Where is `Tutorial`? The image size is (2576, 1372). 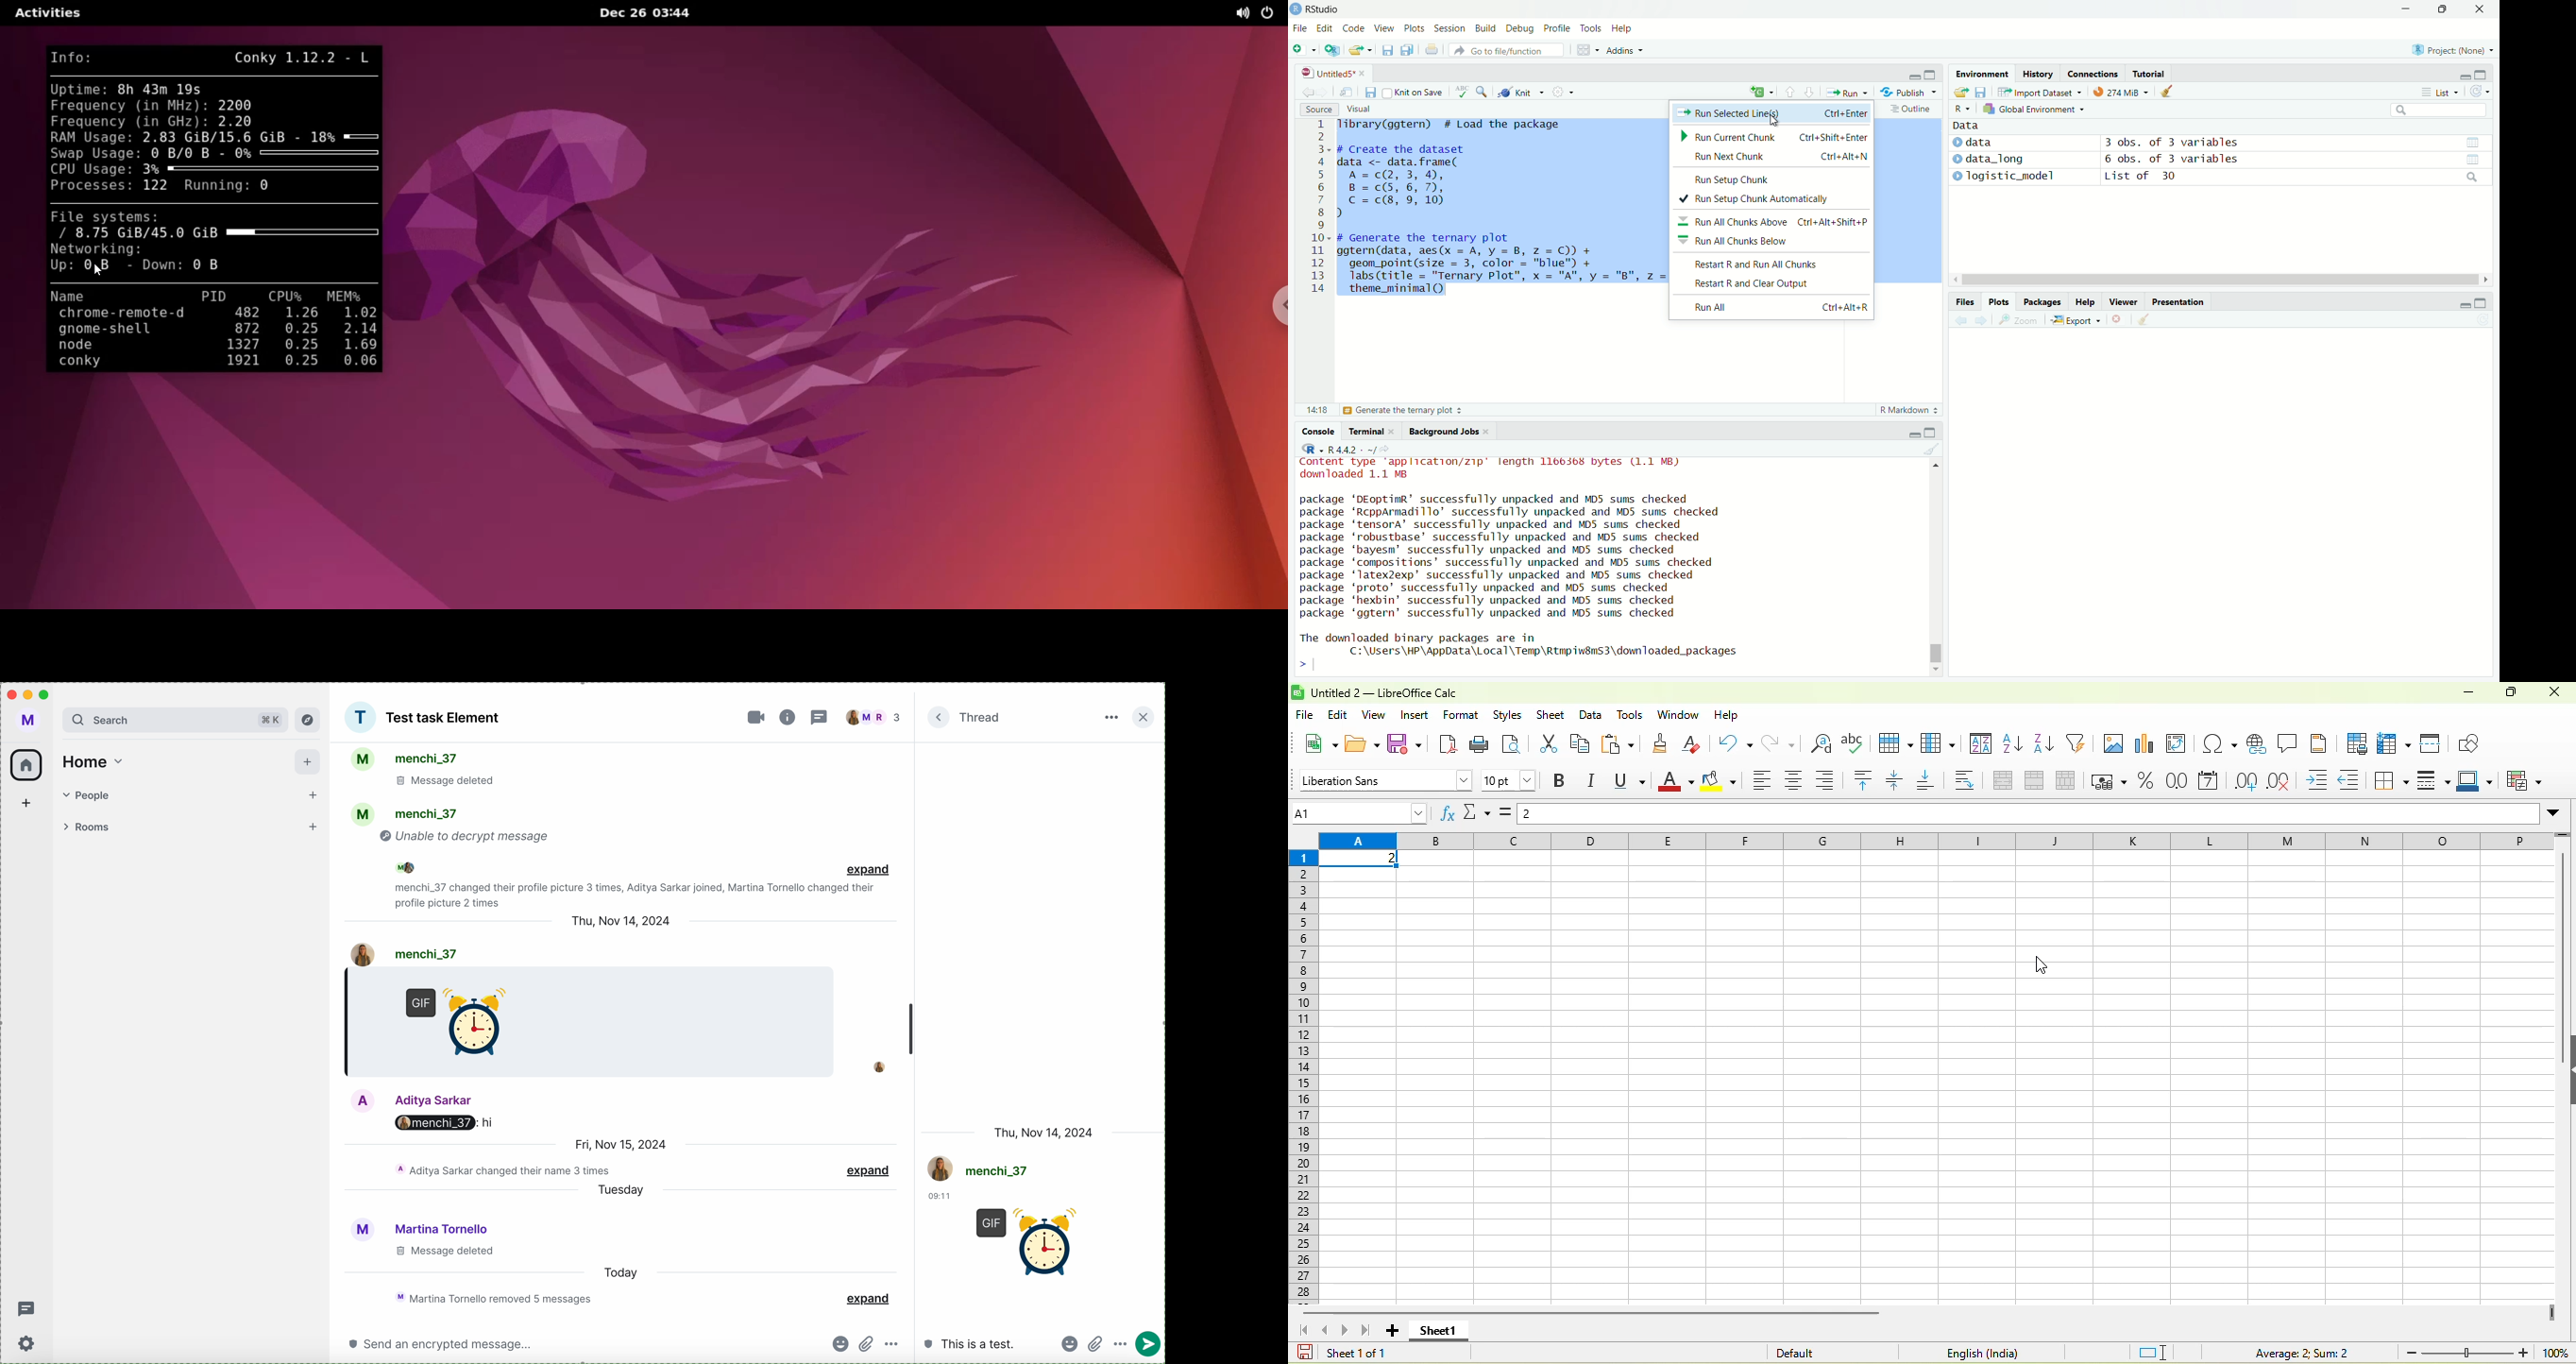 Tutorial is located at coordinates (2150, 73).